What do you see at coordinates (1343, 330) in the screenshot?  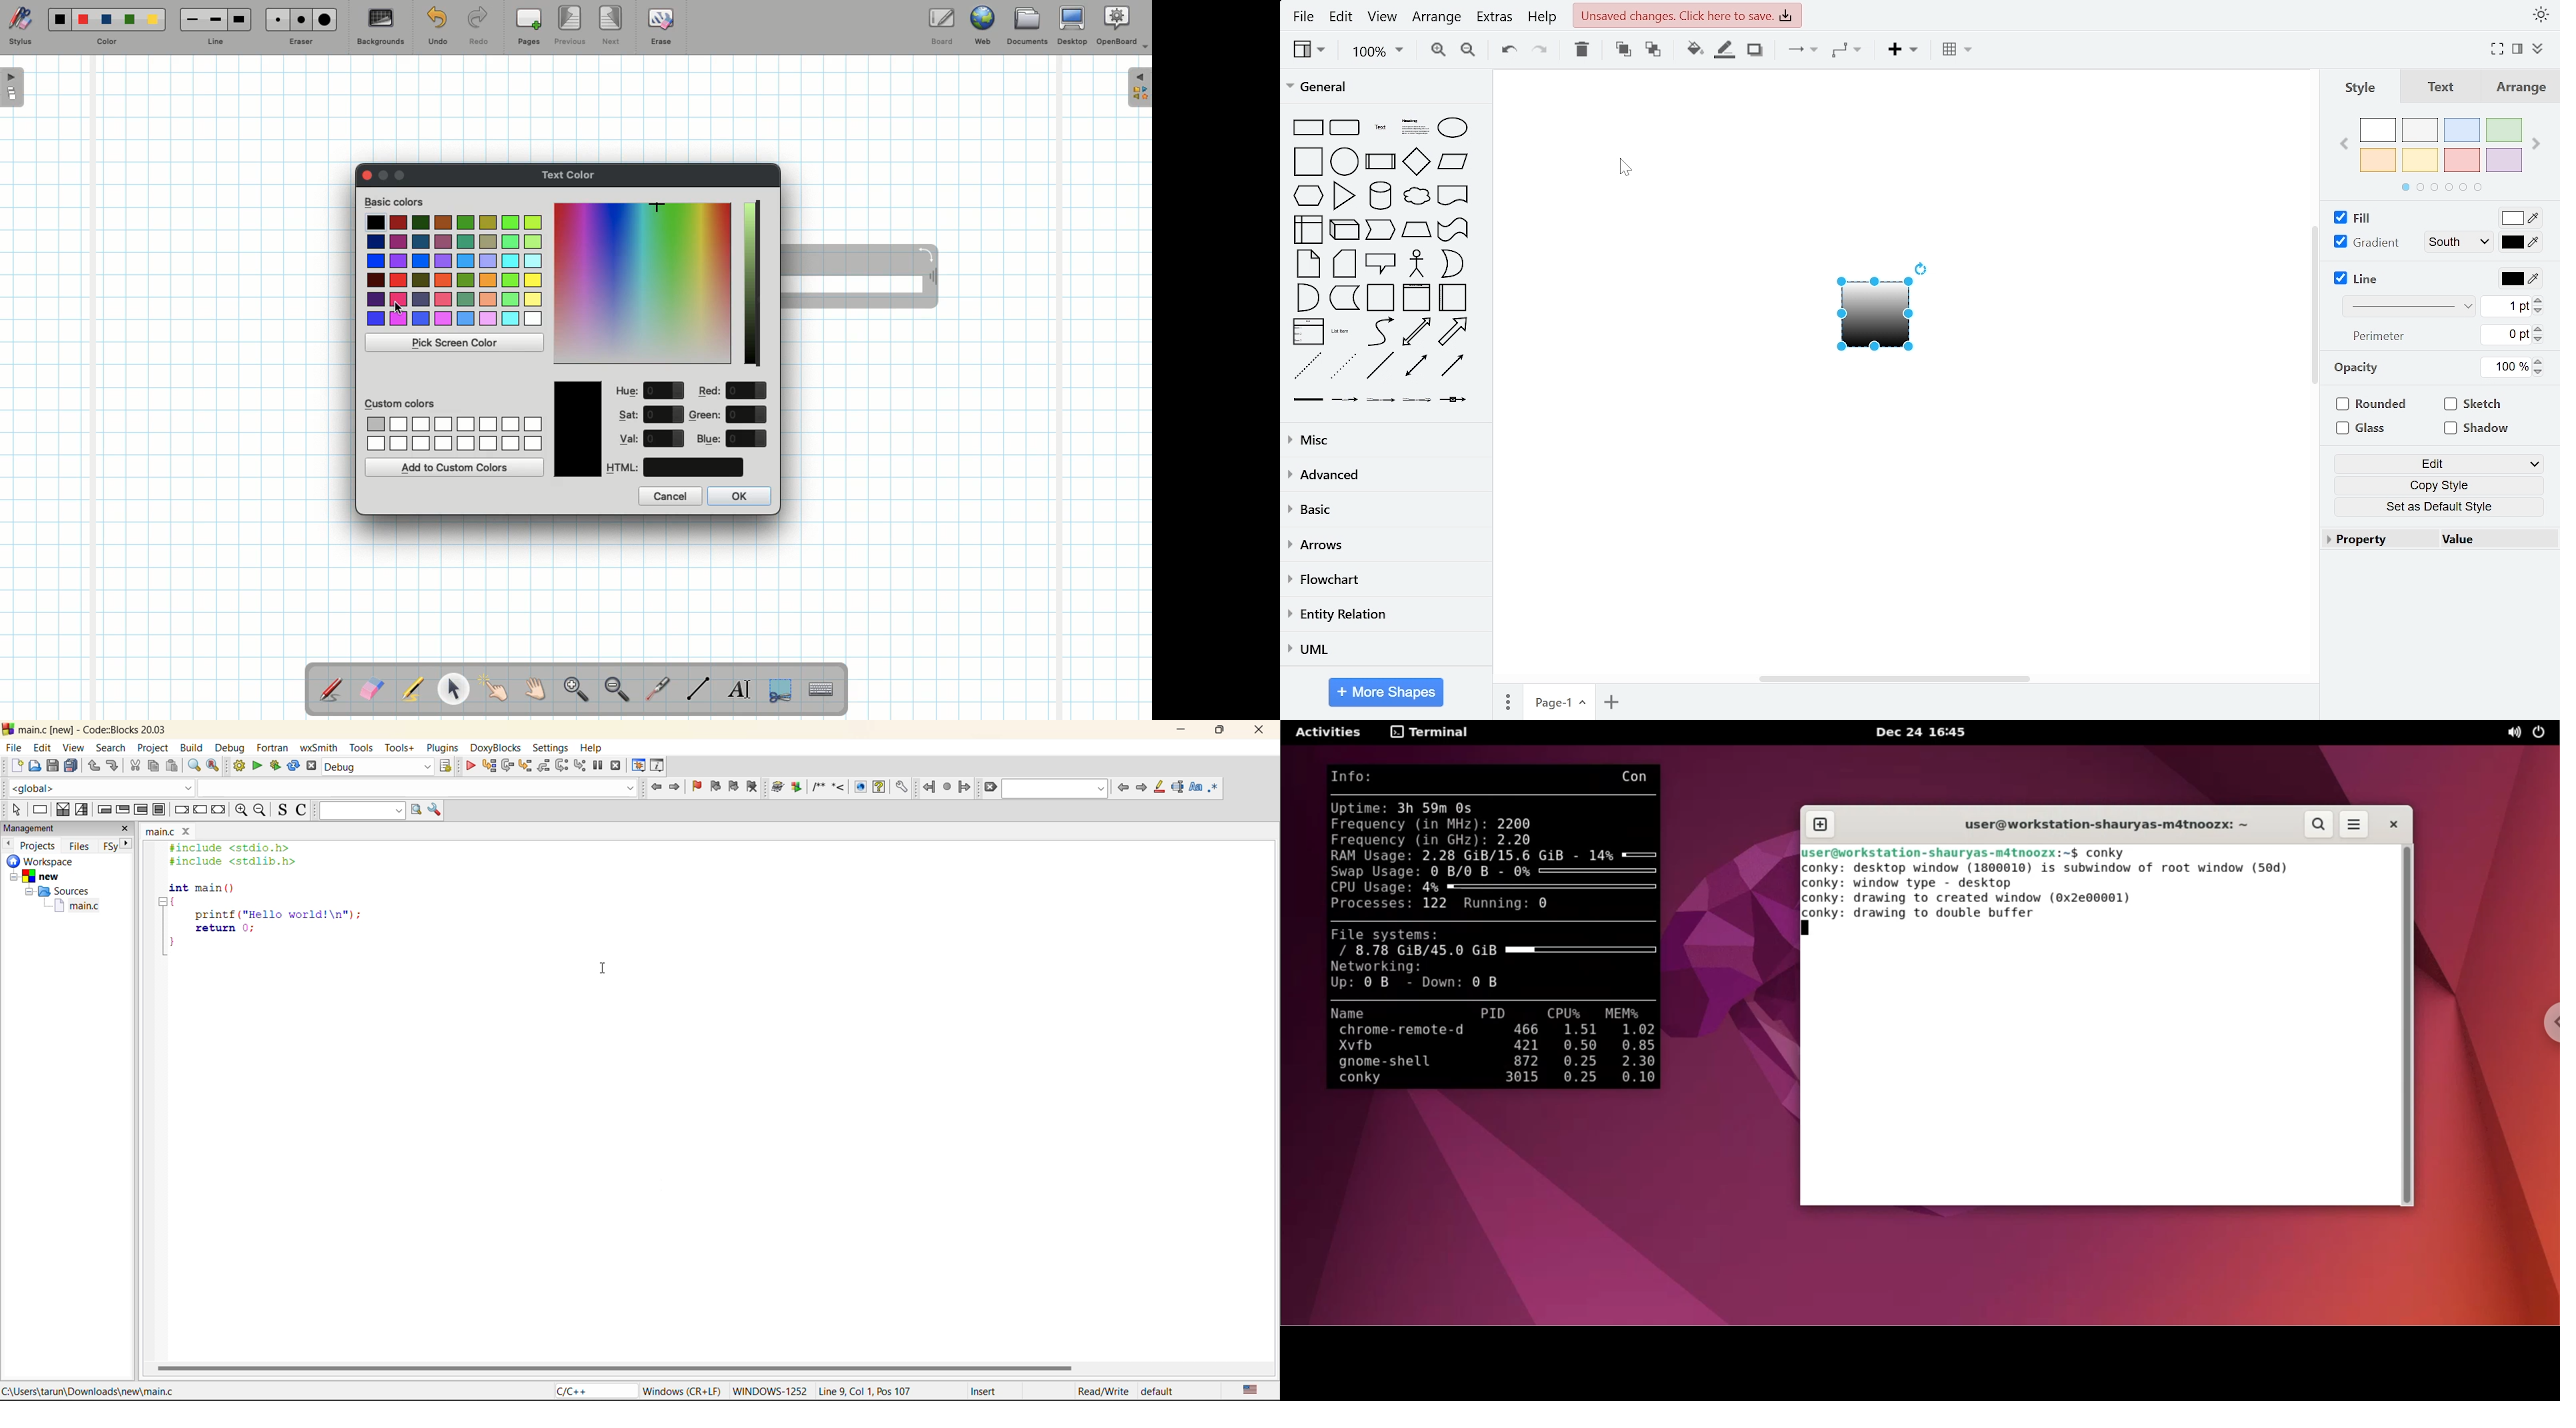 I see `general shapes` at bounding box center [1343, 330].